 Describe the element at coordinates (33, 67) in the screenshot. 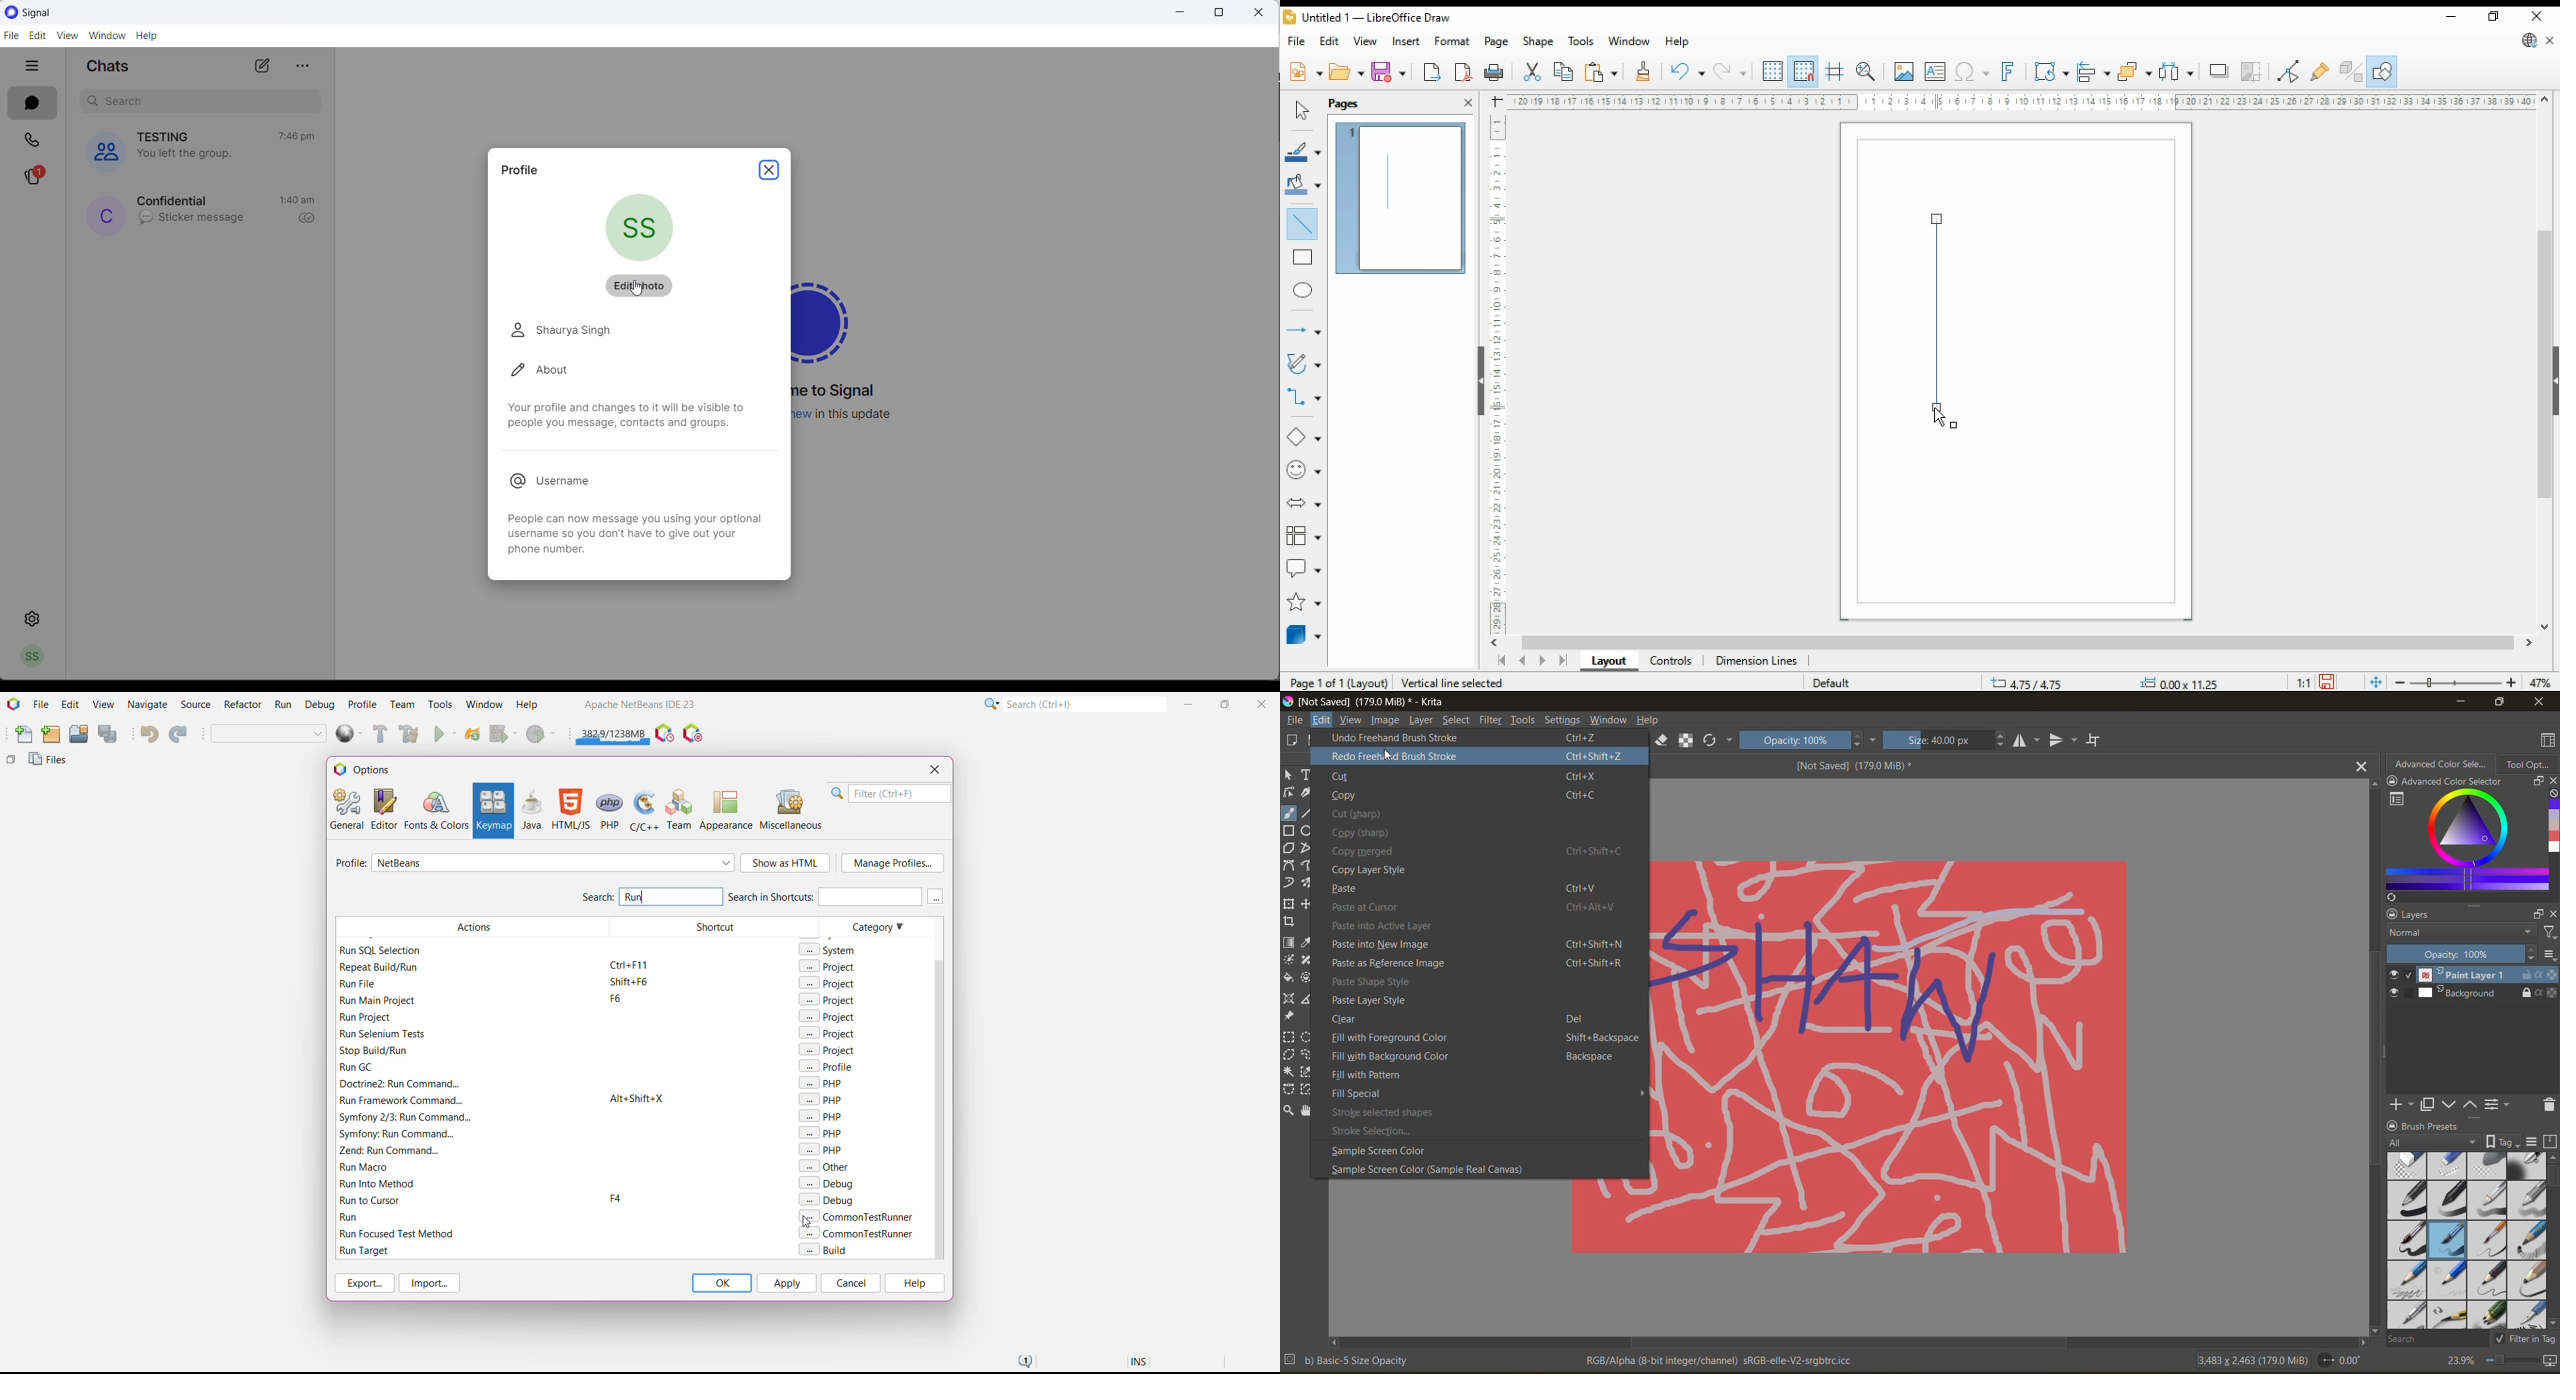

I see `close tabs` at that location.